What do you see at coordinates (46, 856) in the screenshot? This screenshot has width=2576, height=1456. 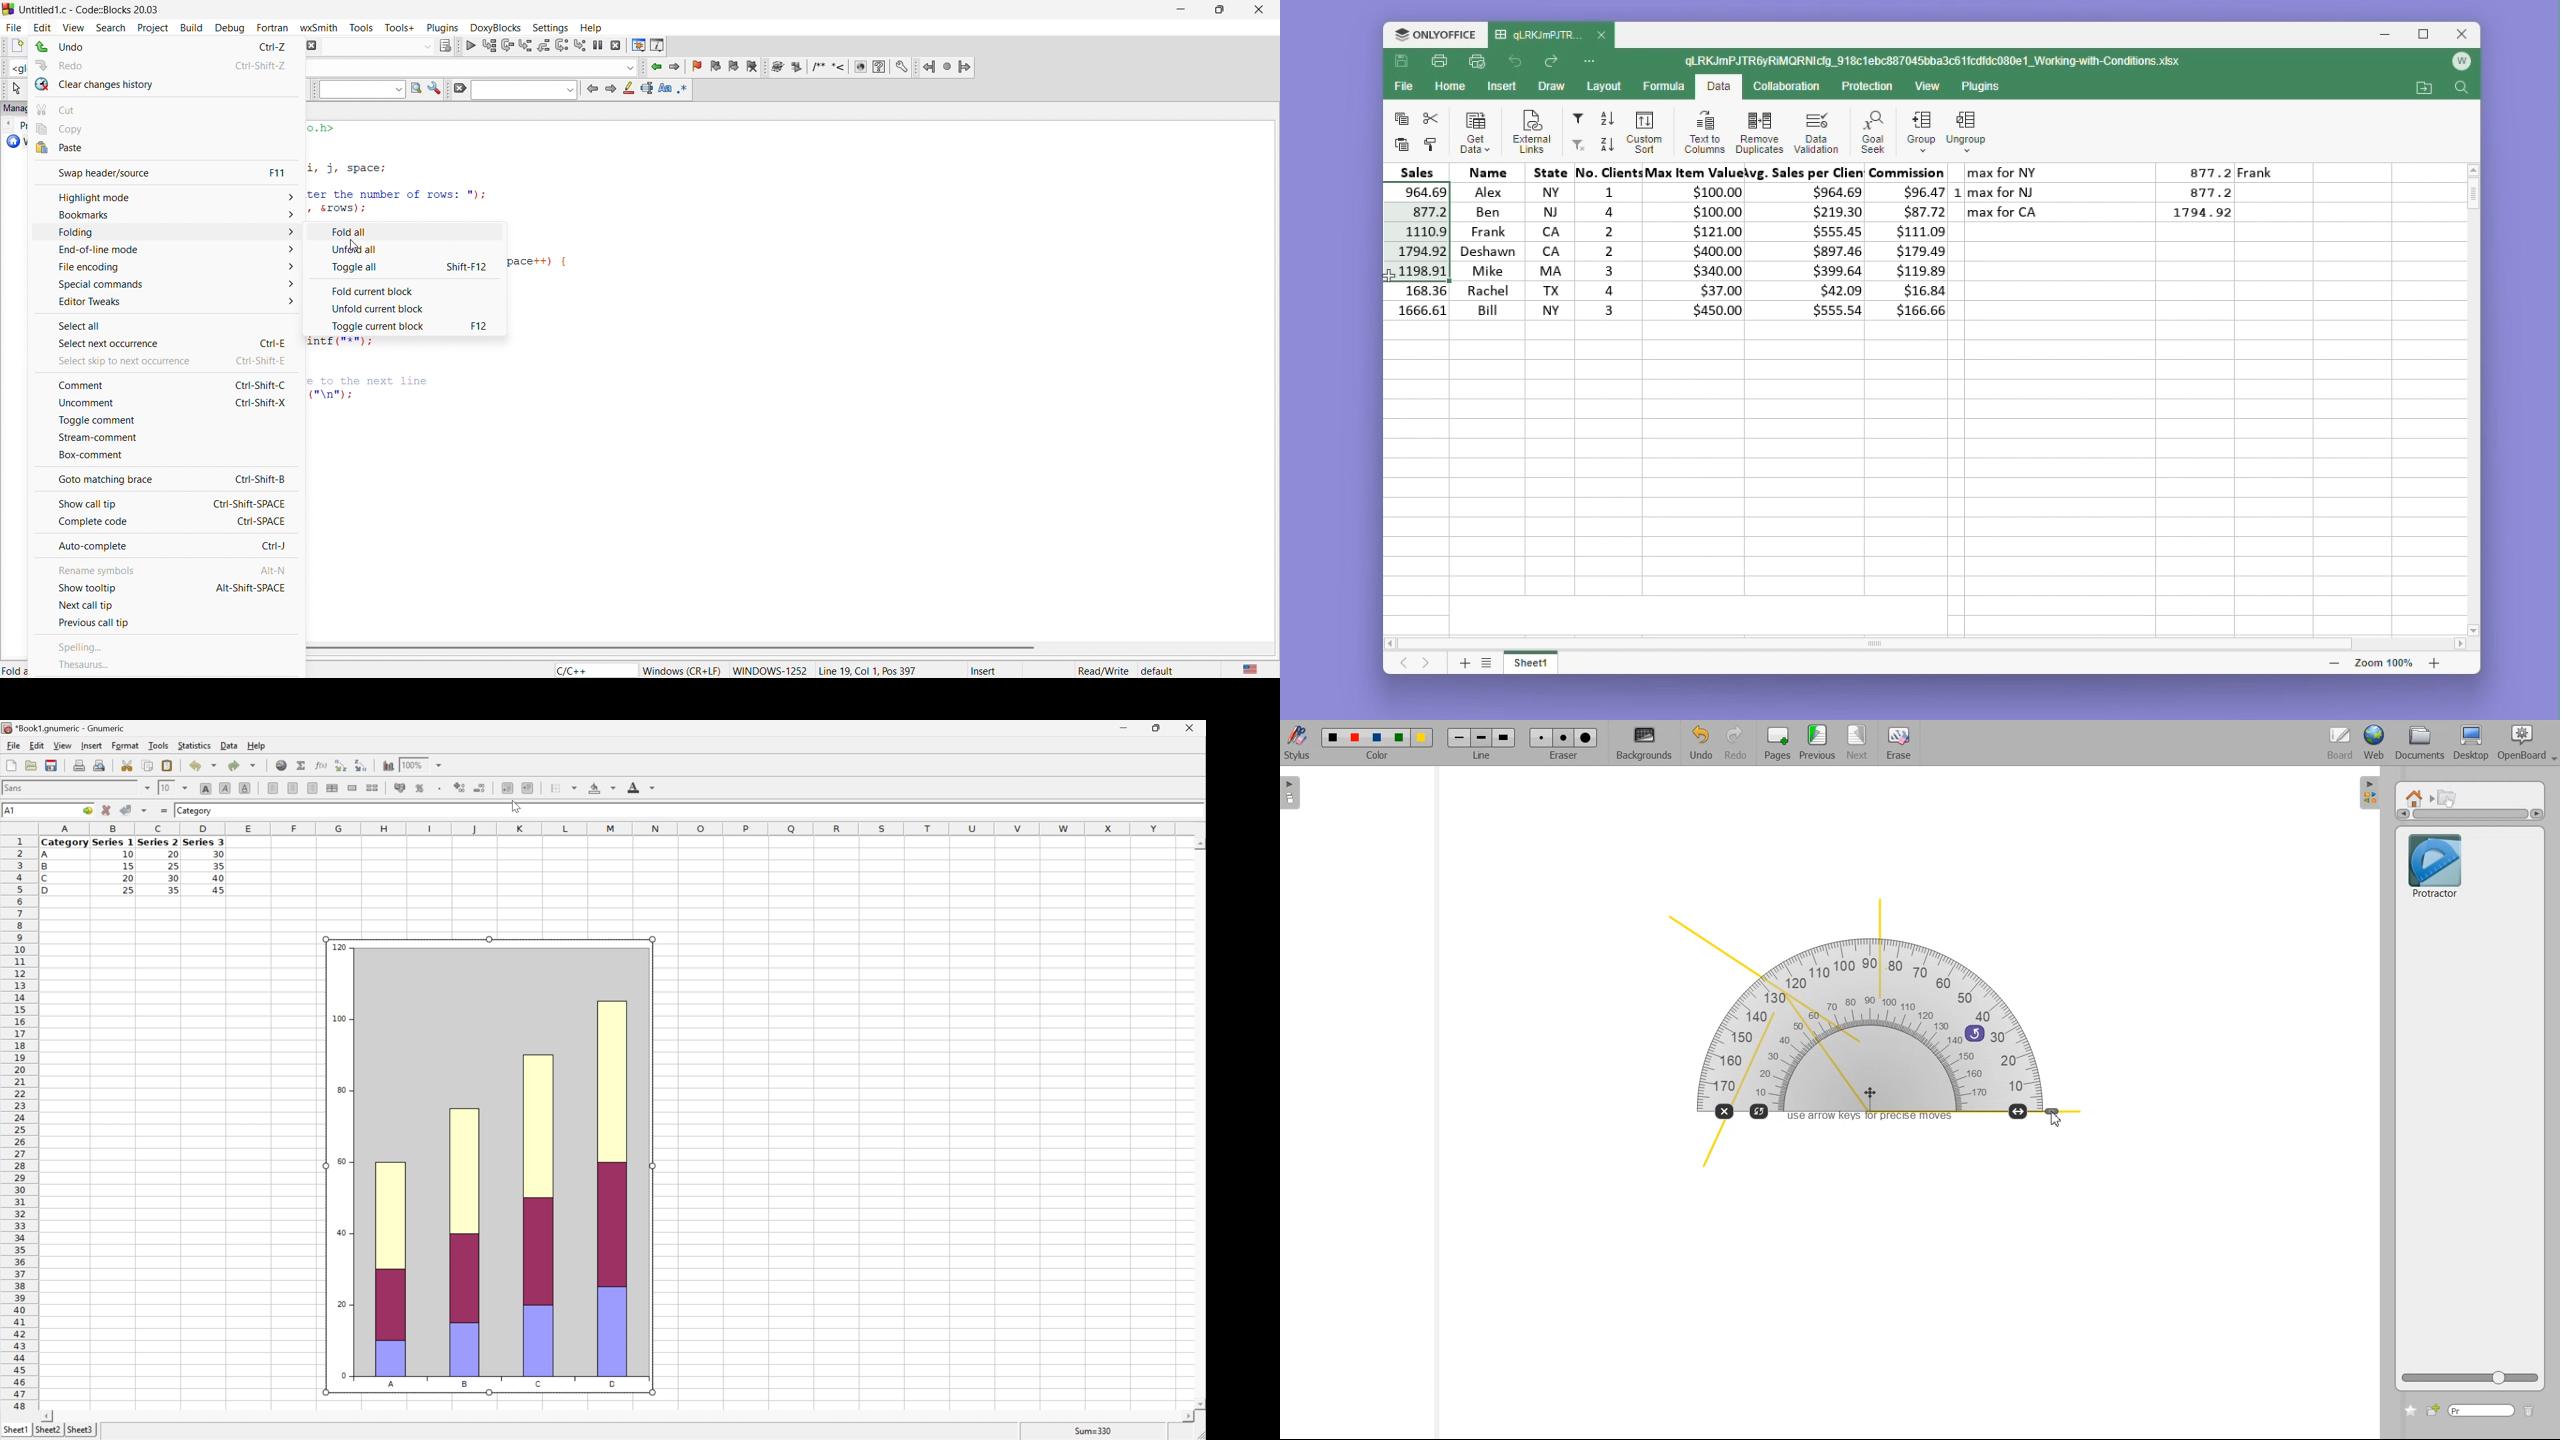 I see `A` at bounding box center [46, 856].